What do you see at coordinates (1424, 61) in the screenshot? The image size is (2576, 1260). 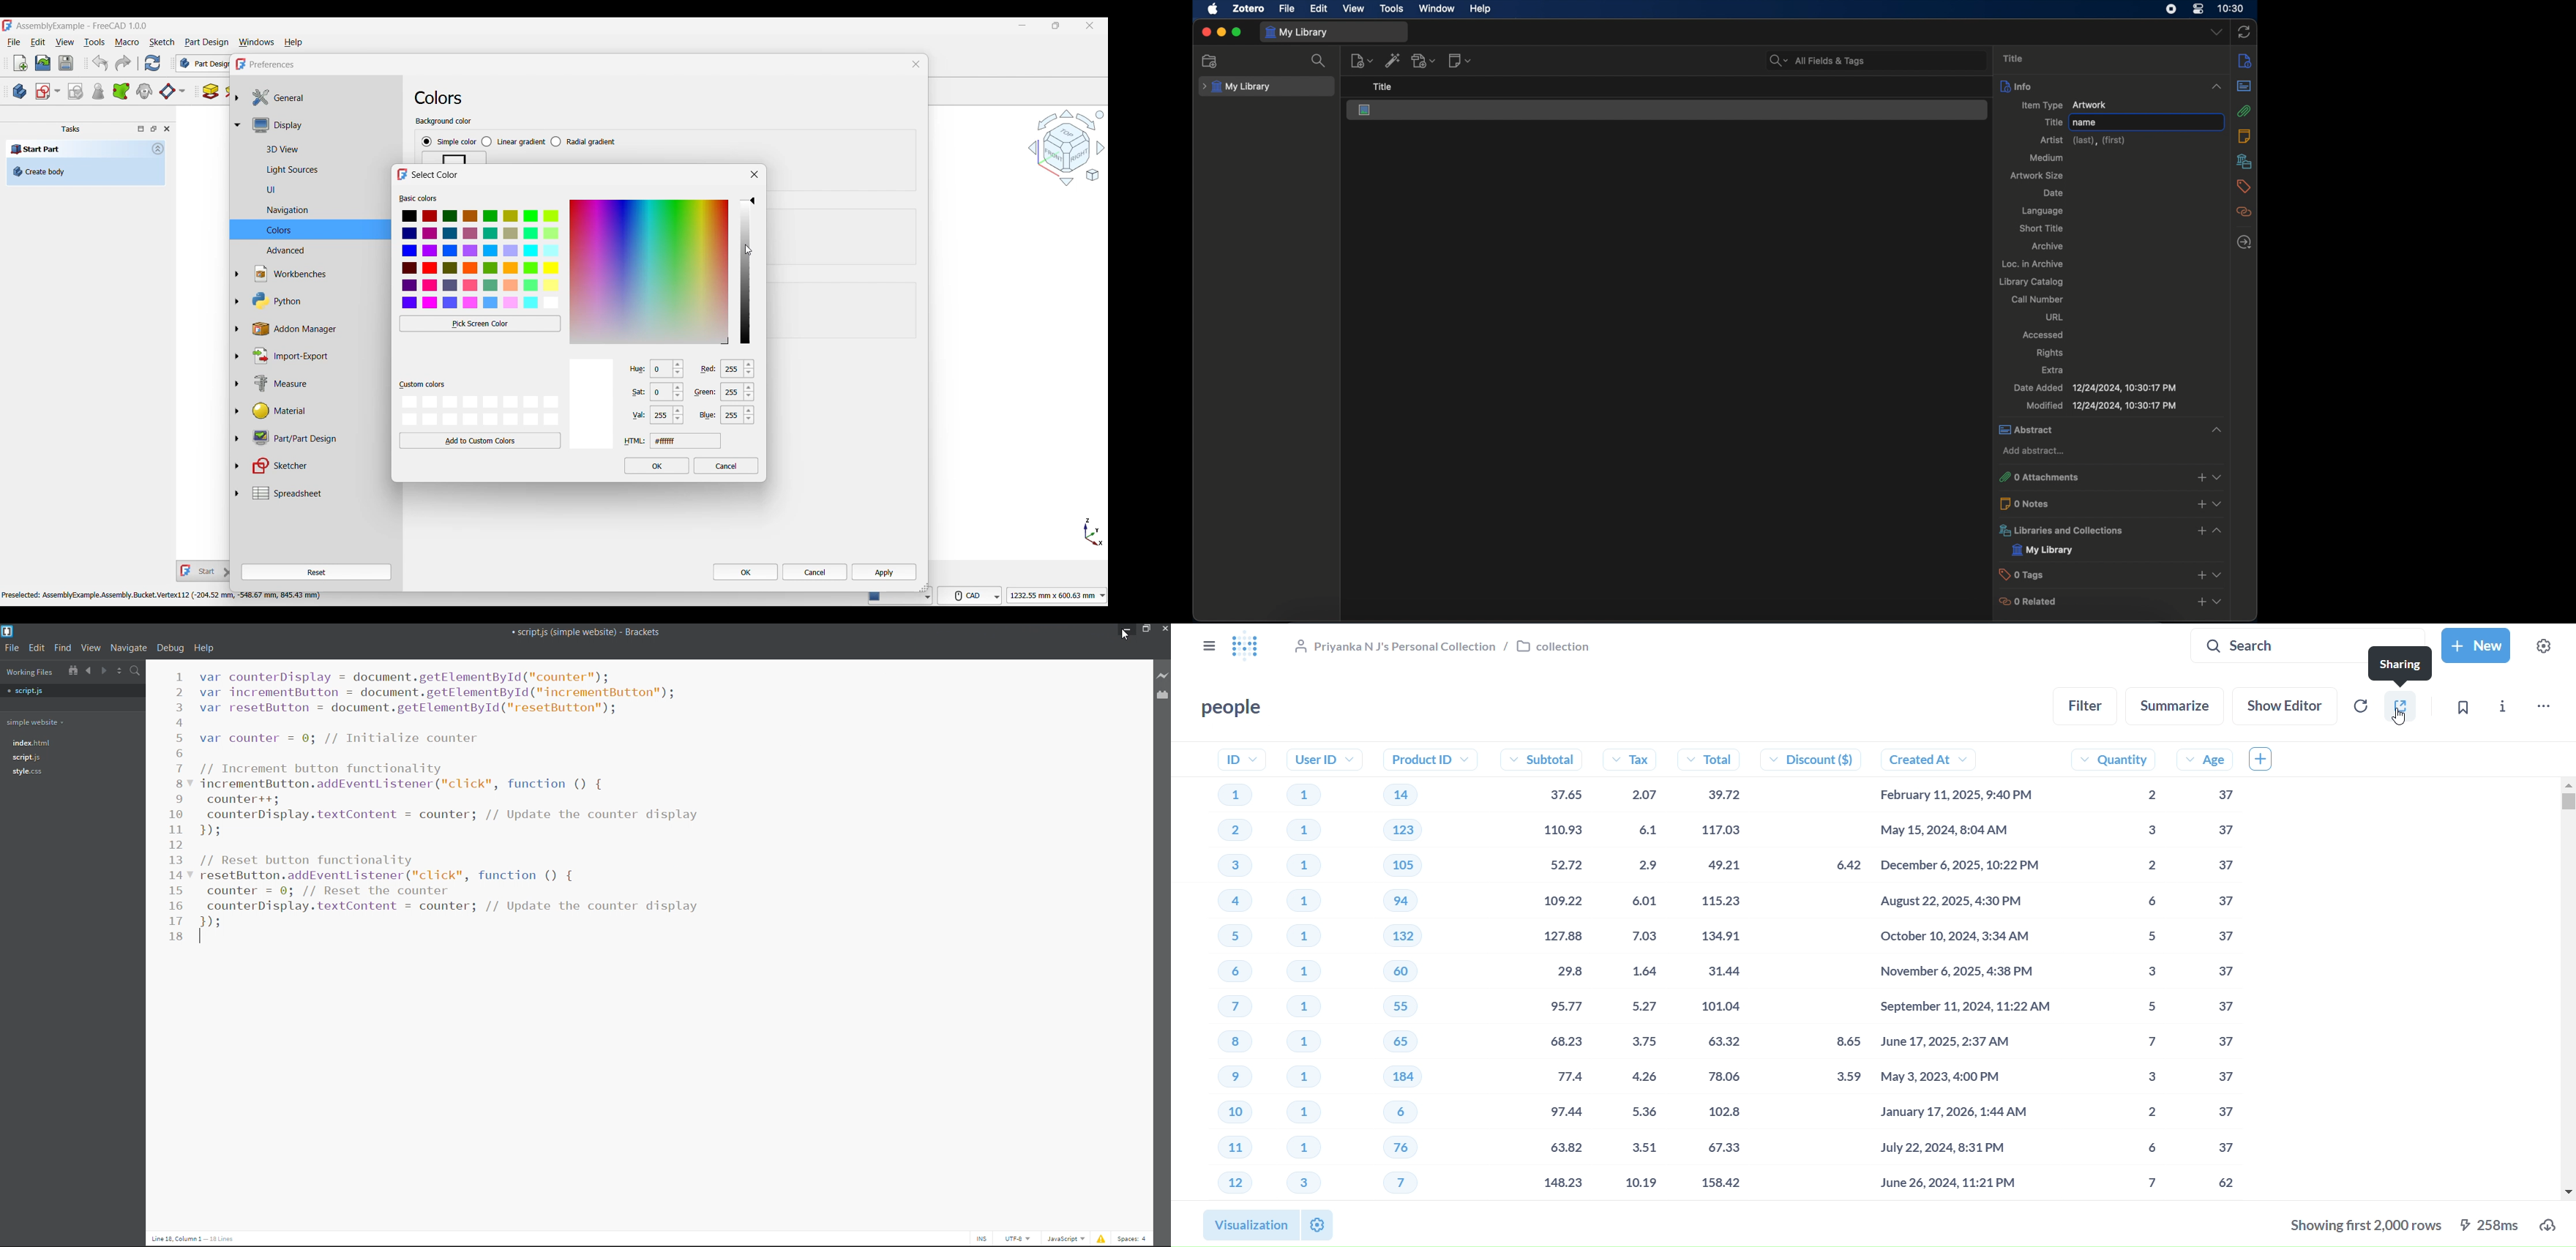 I see `add attachments` at bounding box center [1424, 61].